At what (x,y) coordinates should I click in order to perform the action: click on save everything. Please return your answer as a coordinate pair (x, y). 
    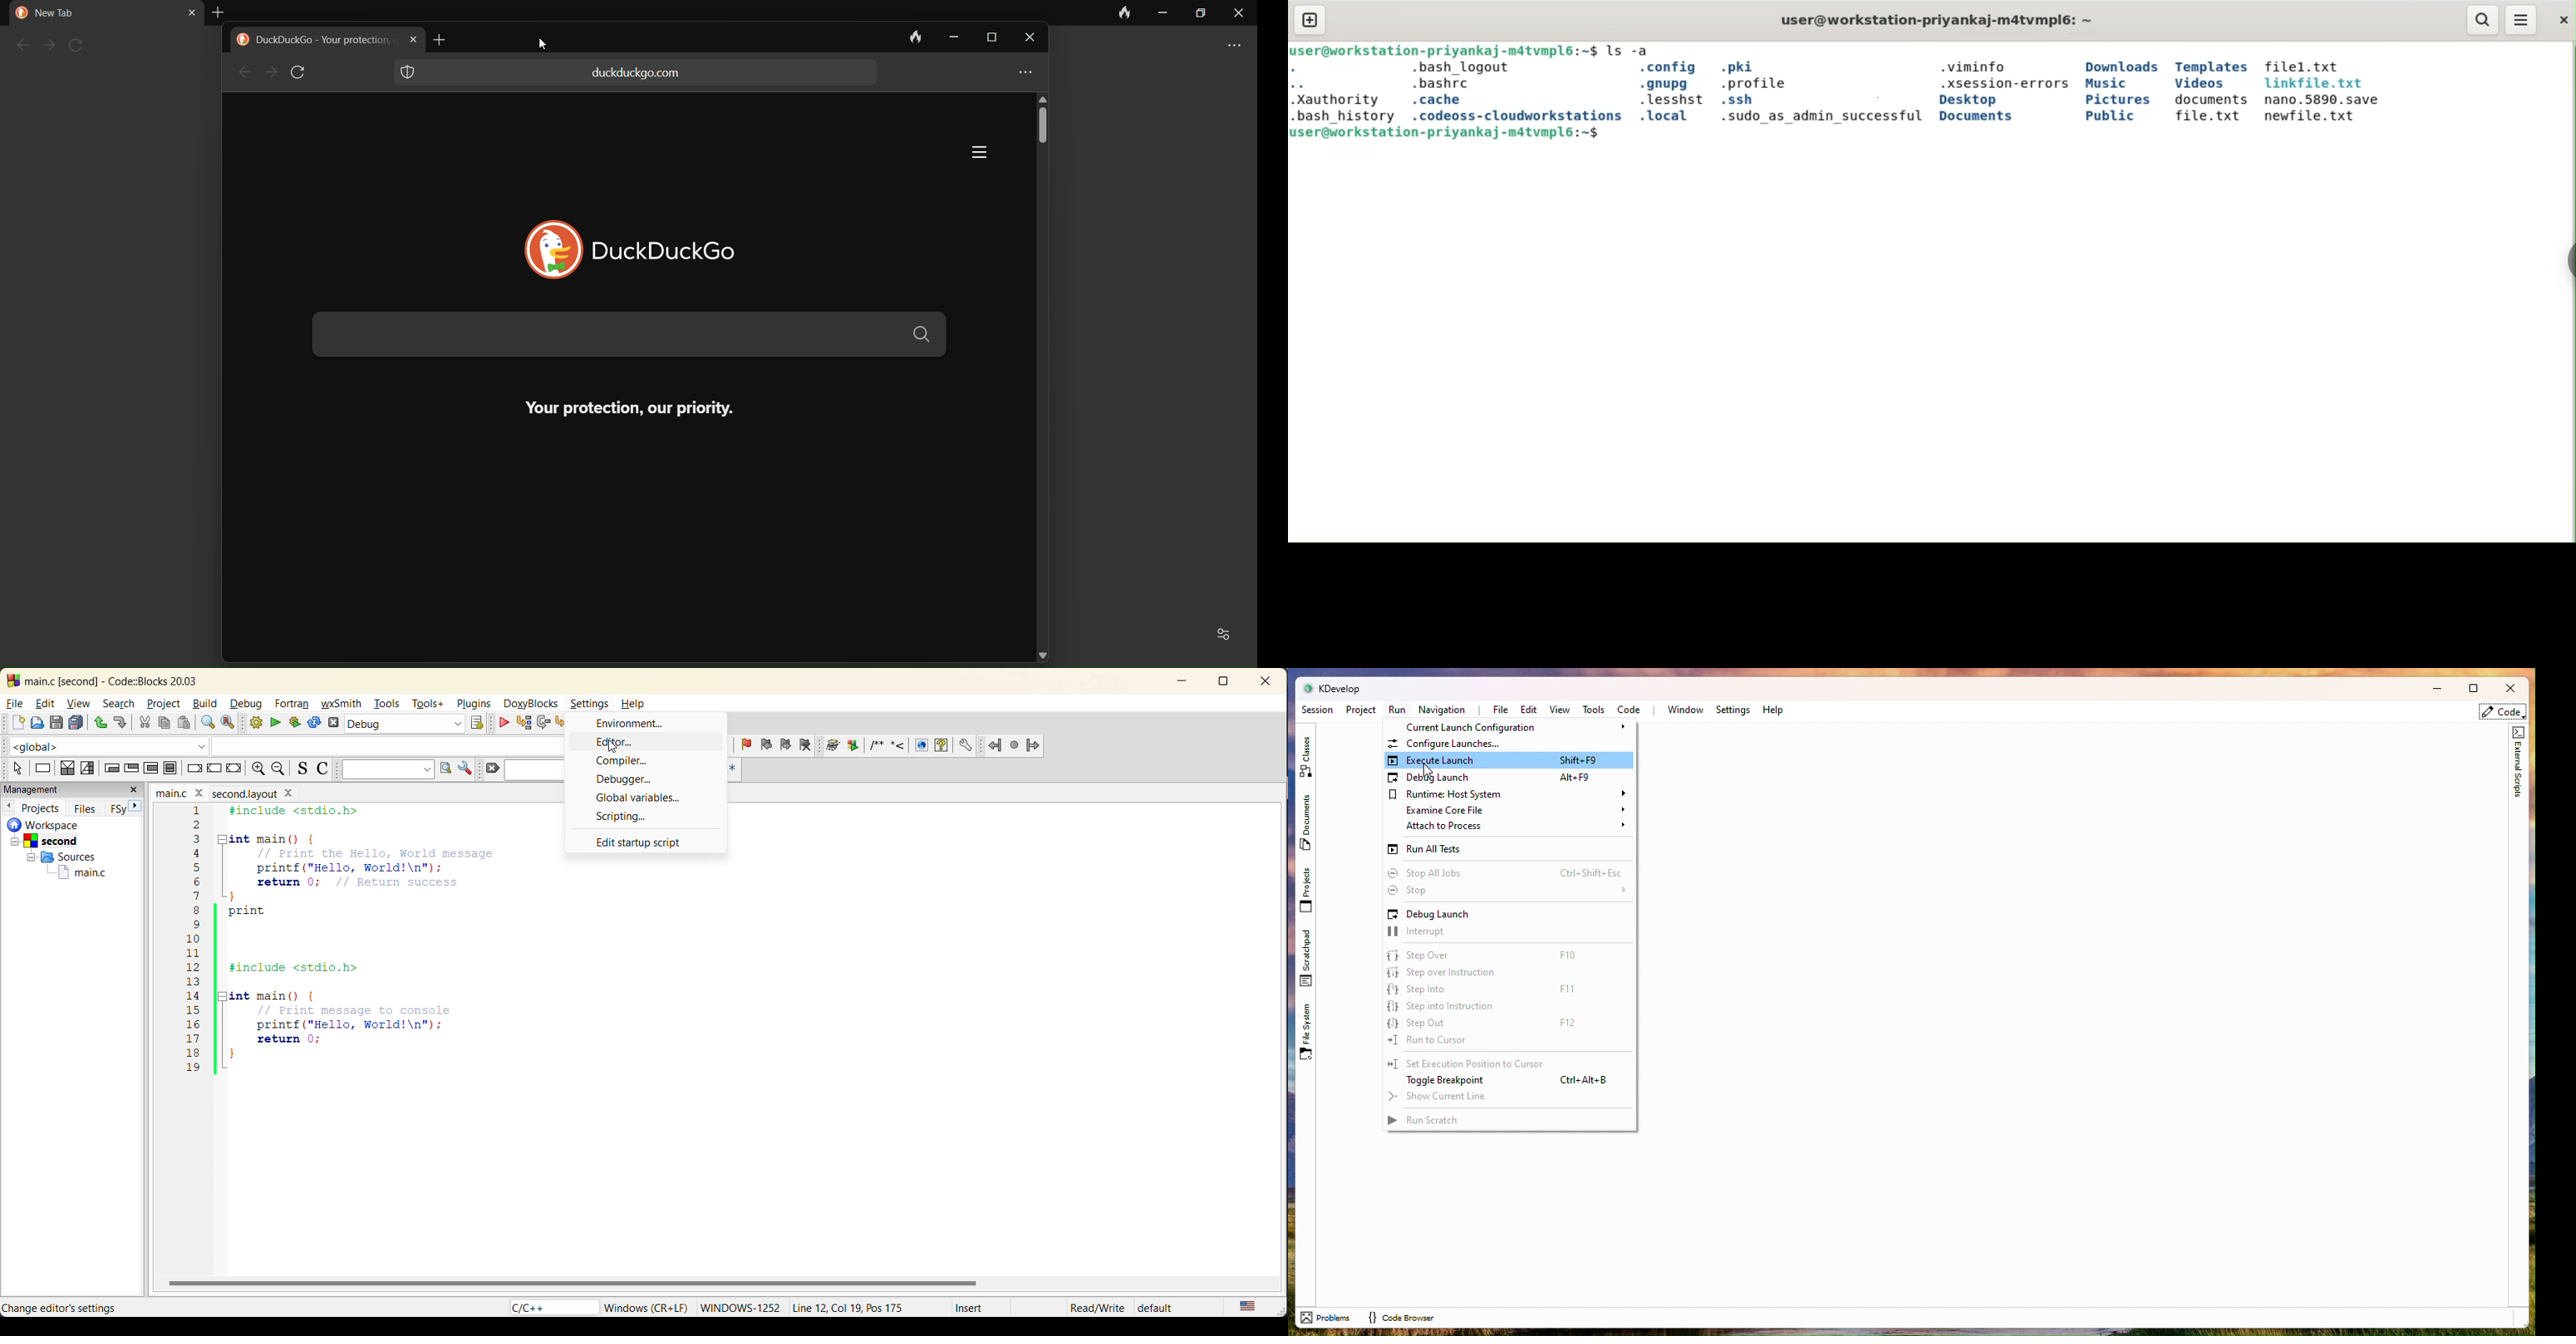
    Looking at the image, I should click on (76, 722).